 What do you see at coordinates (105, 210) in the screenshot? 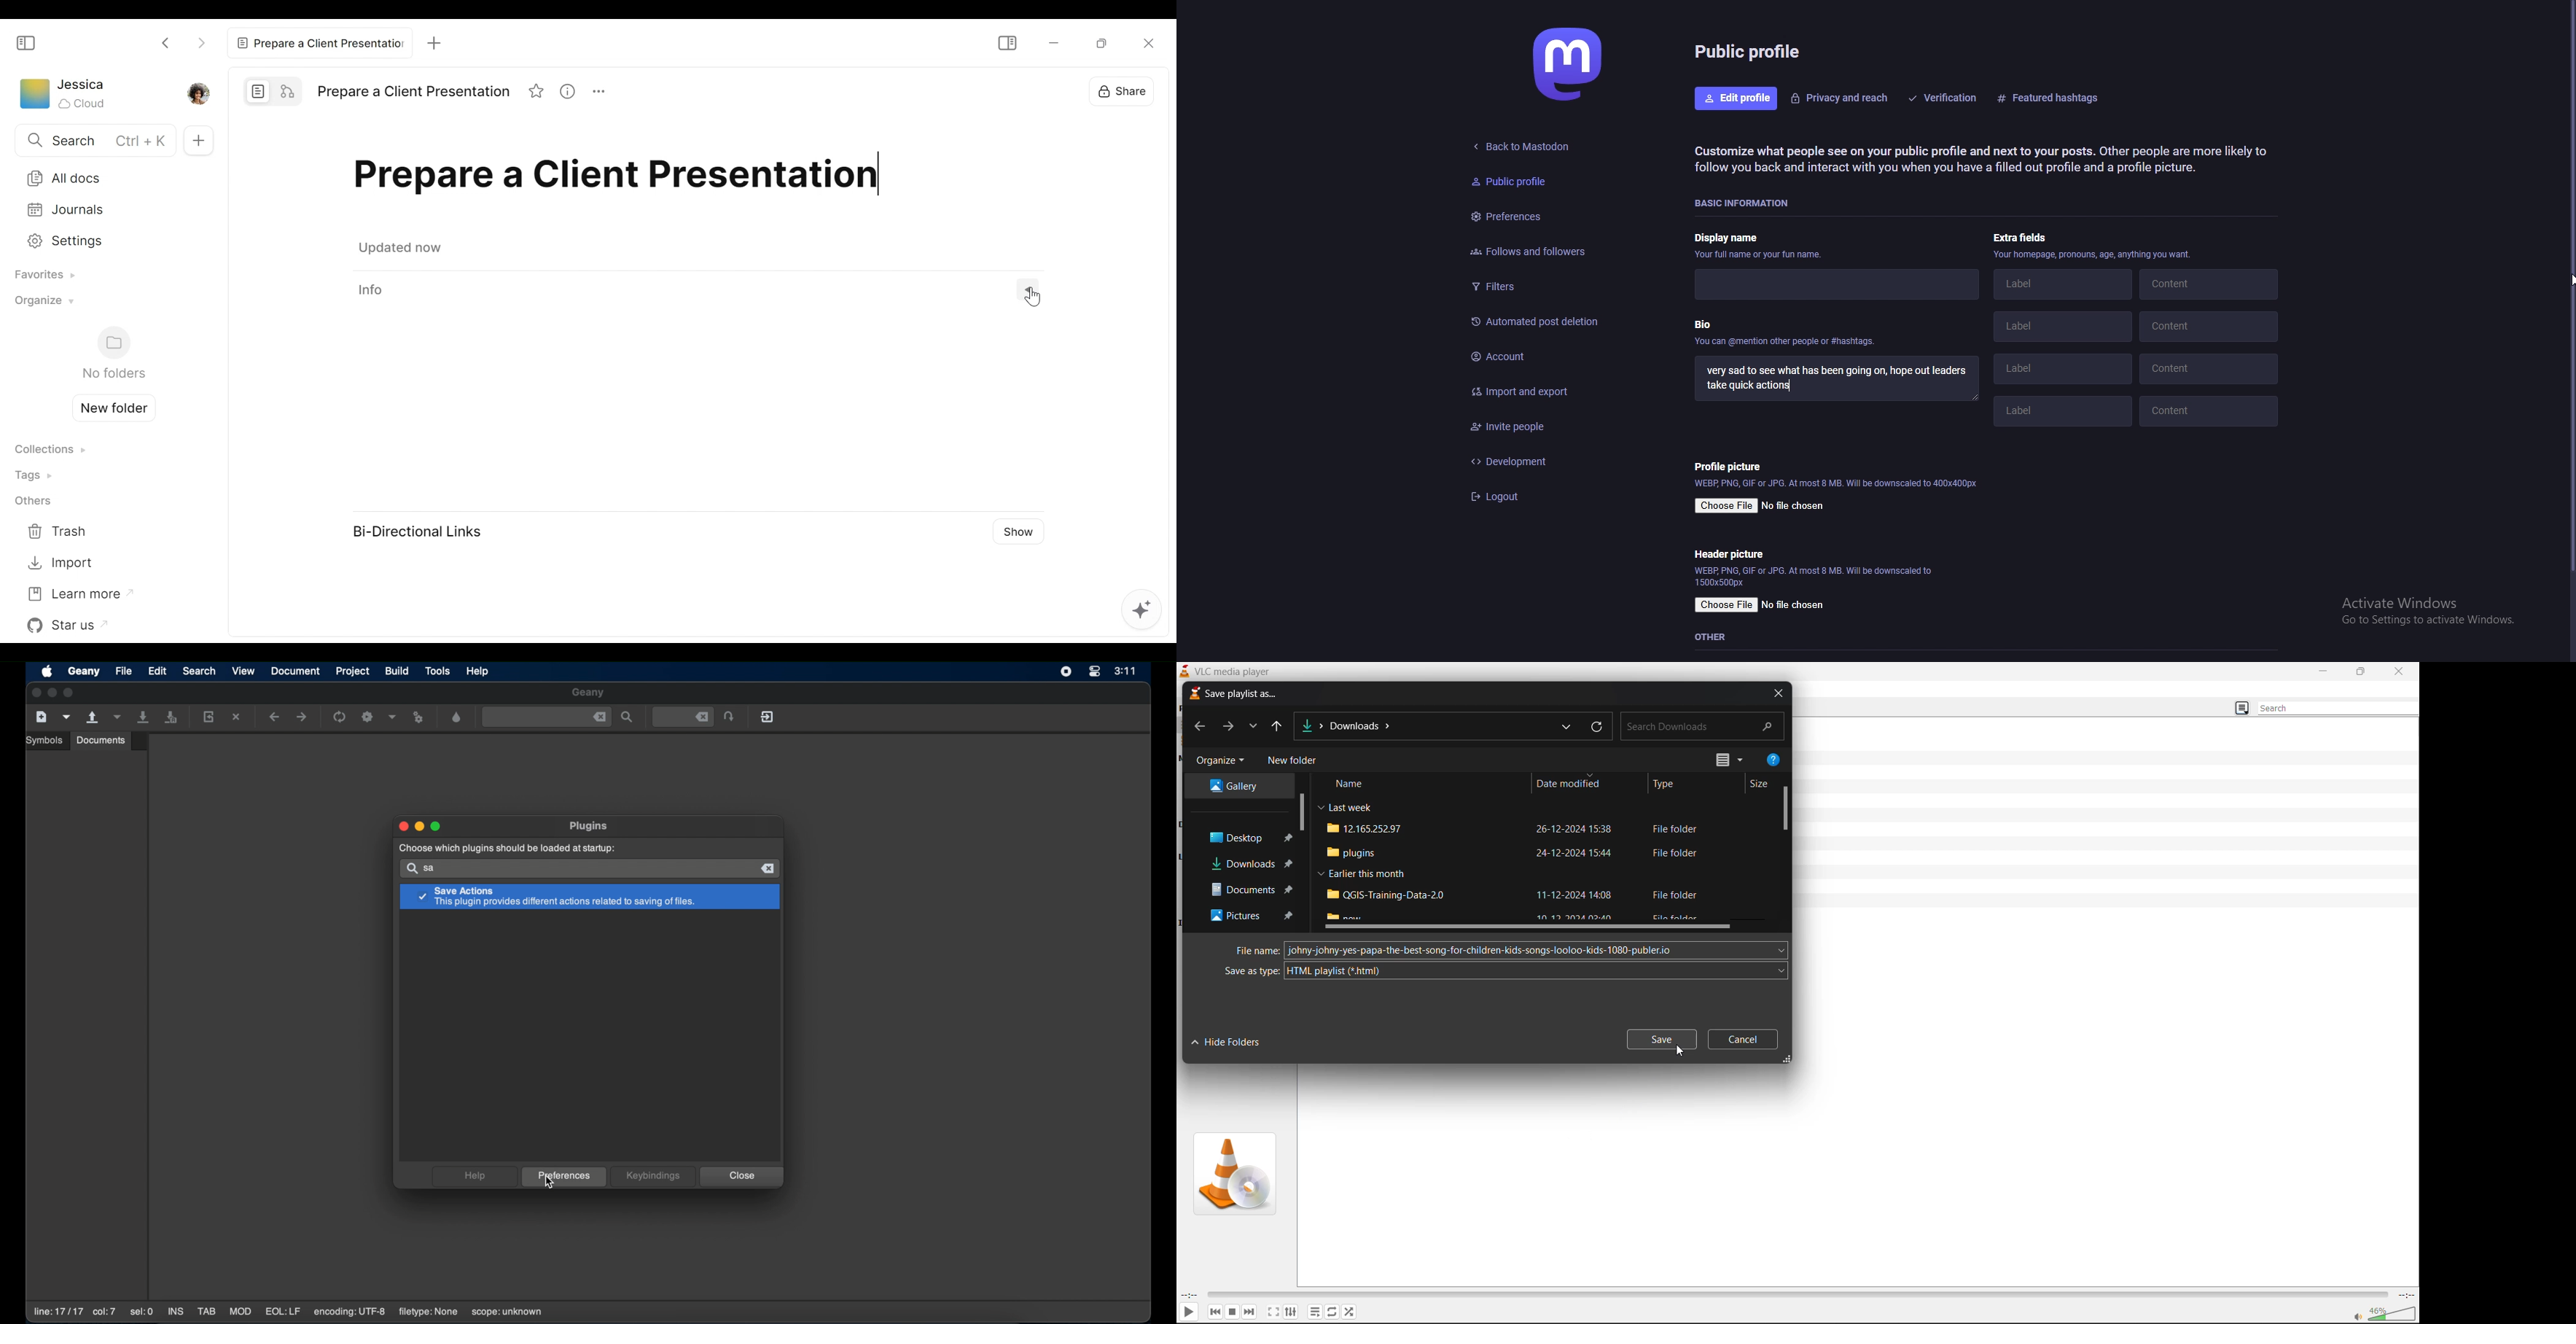
I see `Journals` at bounding box center [105, 210].